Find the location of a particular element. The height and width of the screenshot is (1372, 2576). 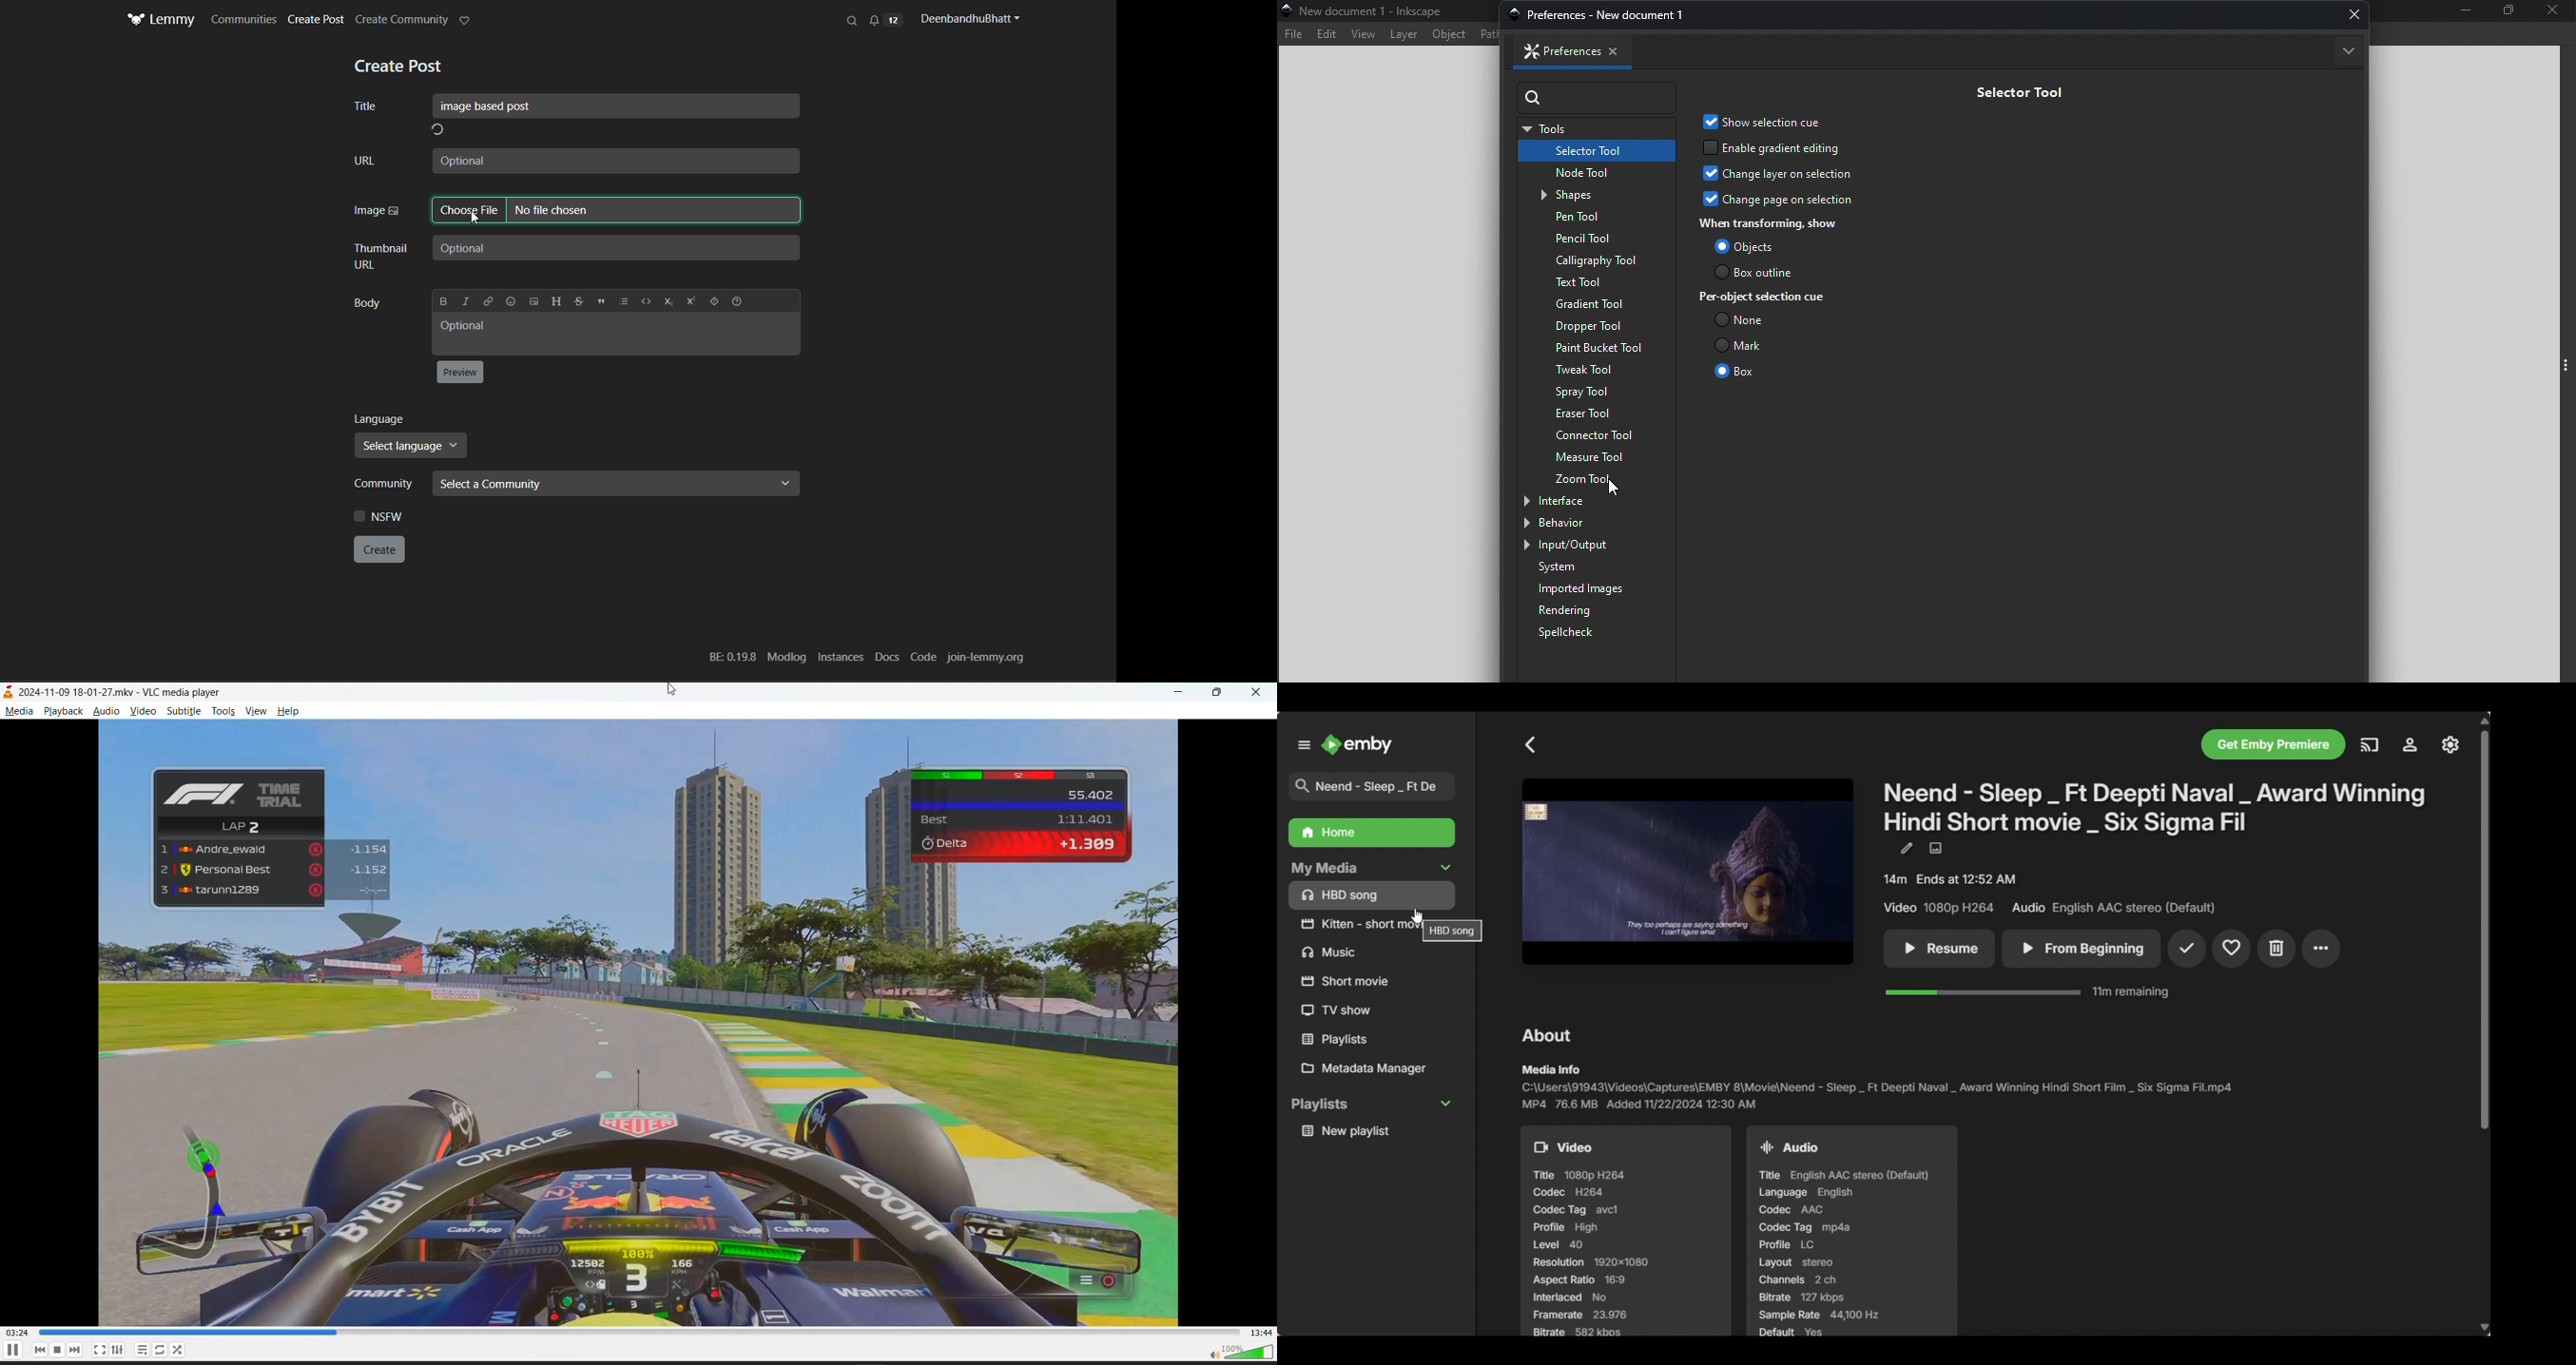

Play movie from beginning  is located at coordinates (2082, 949).